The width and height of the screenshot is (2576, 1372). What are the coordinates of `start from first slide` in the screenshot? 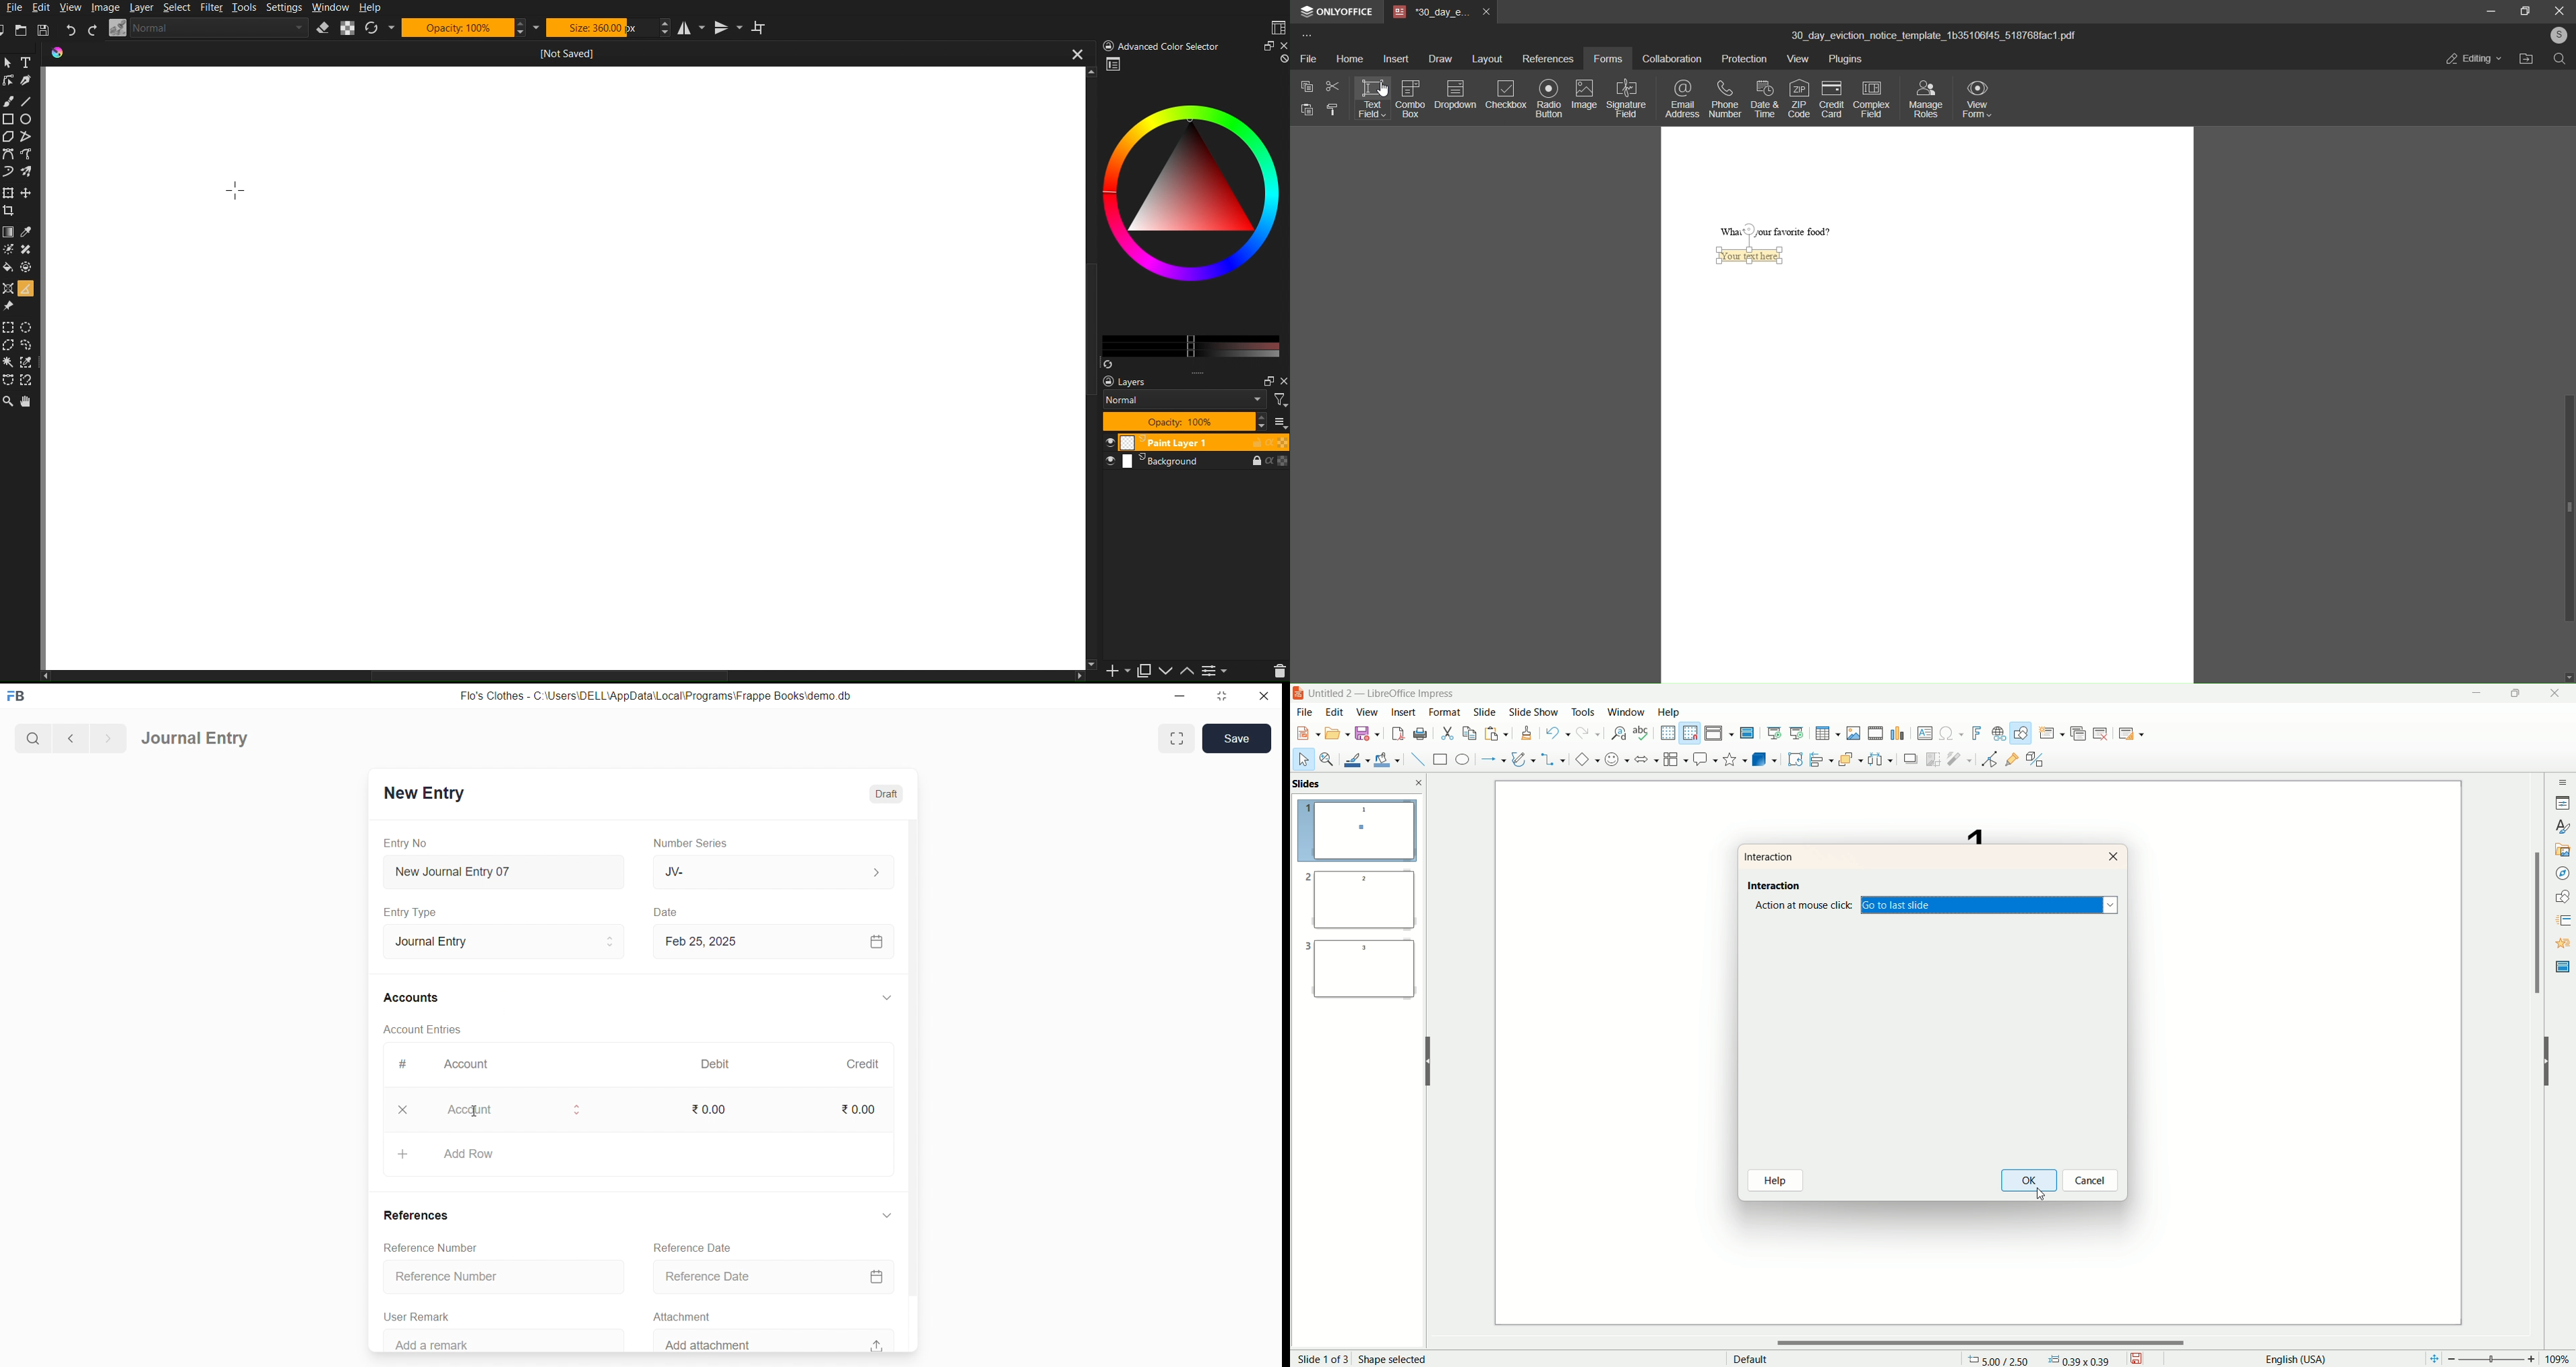 It's located at (1775, 731).